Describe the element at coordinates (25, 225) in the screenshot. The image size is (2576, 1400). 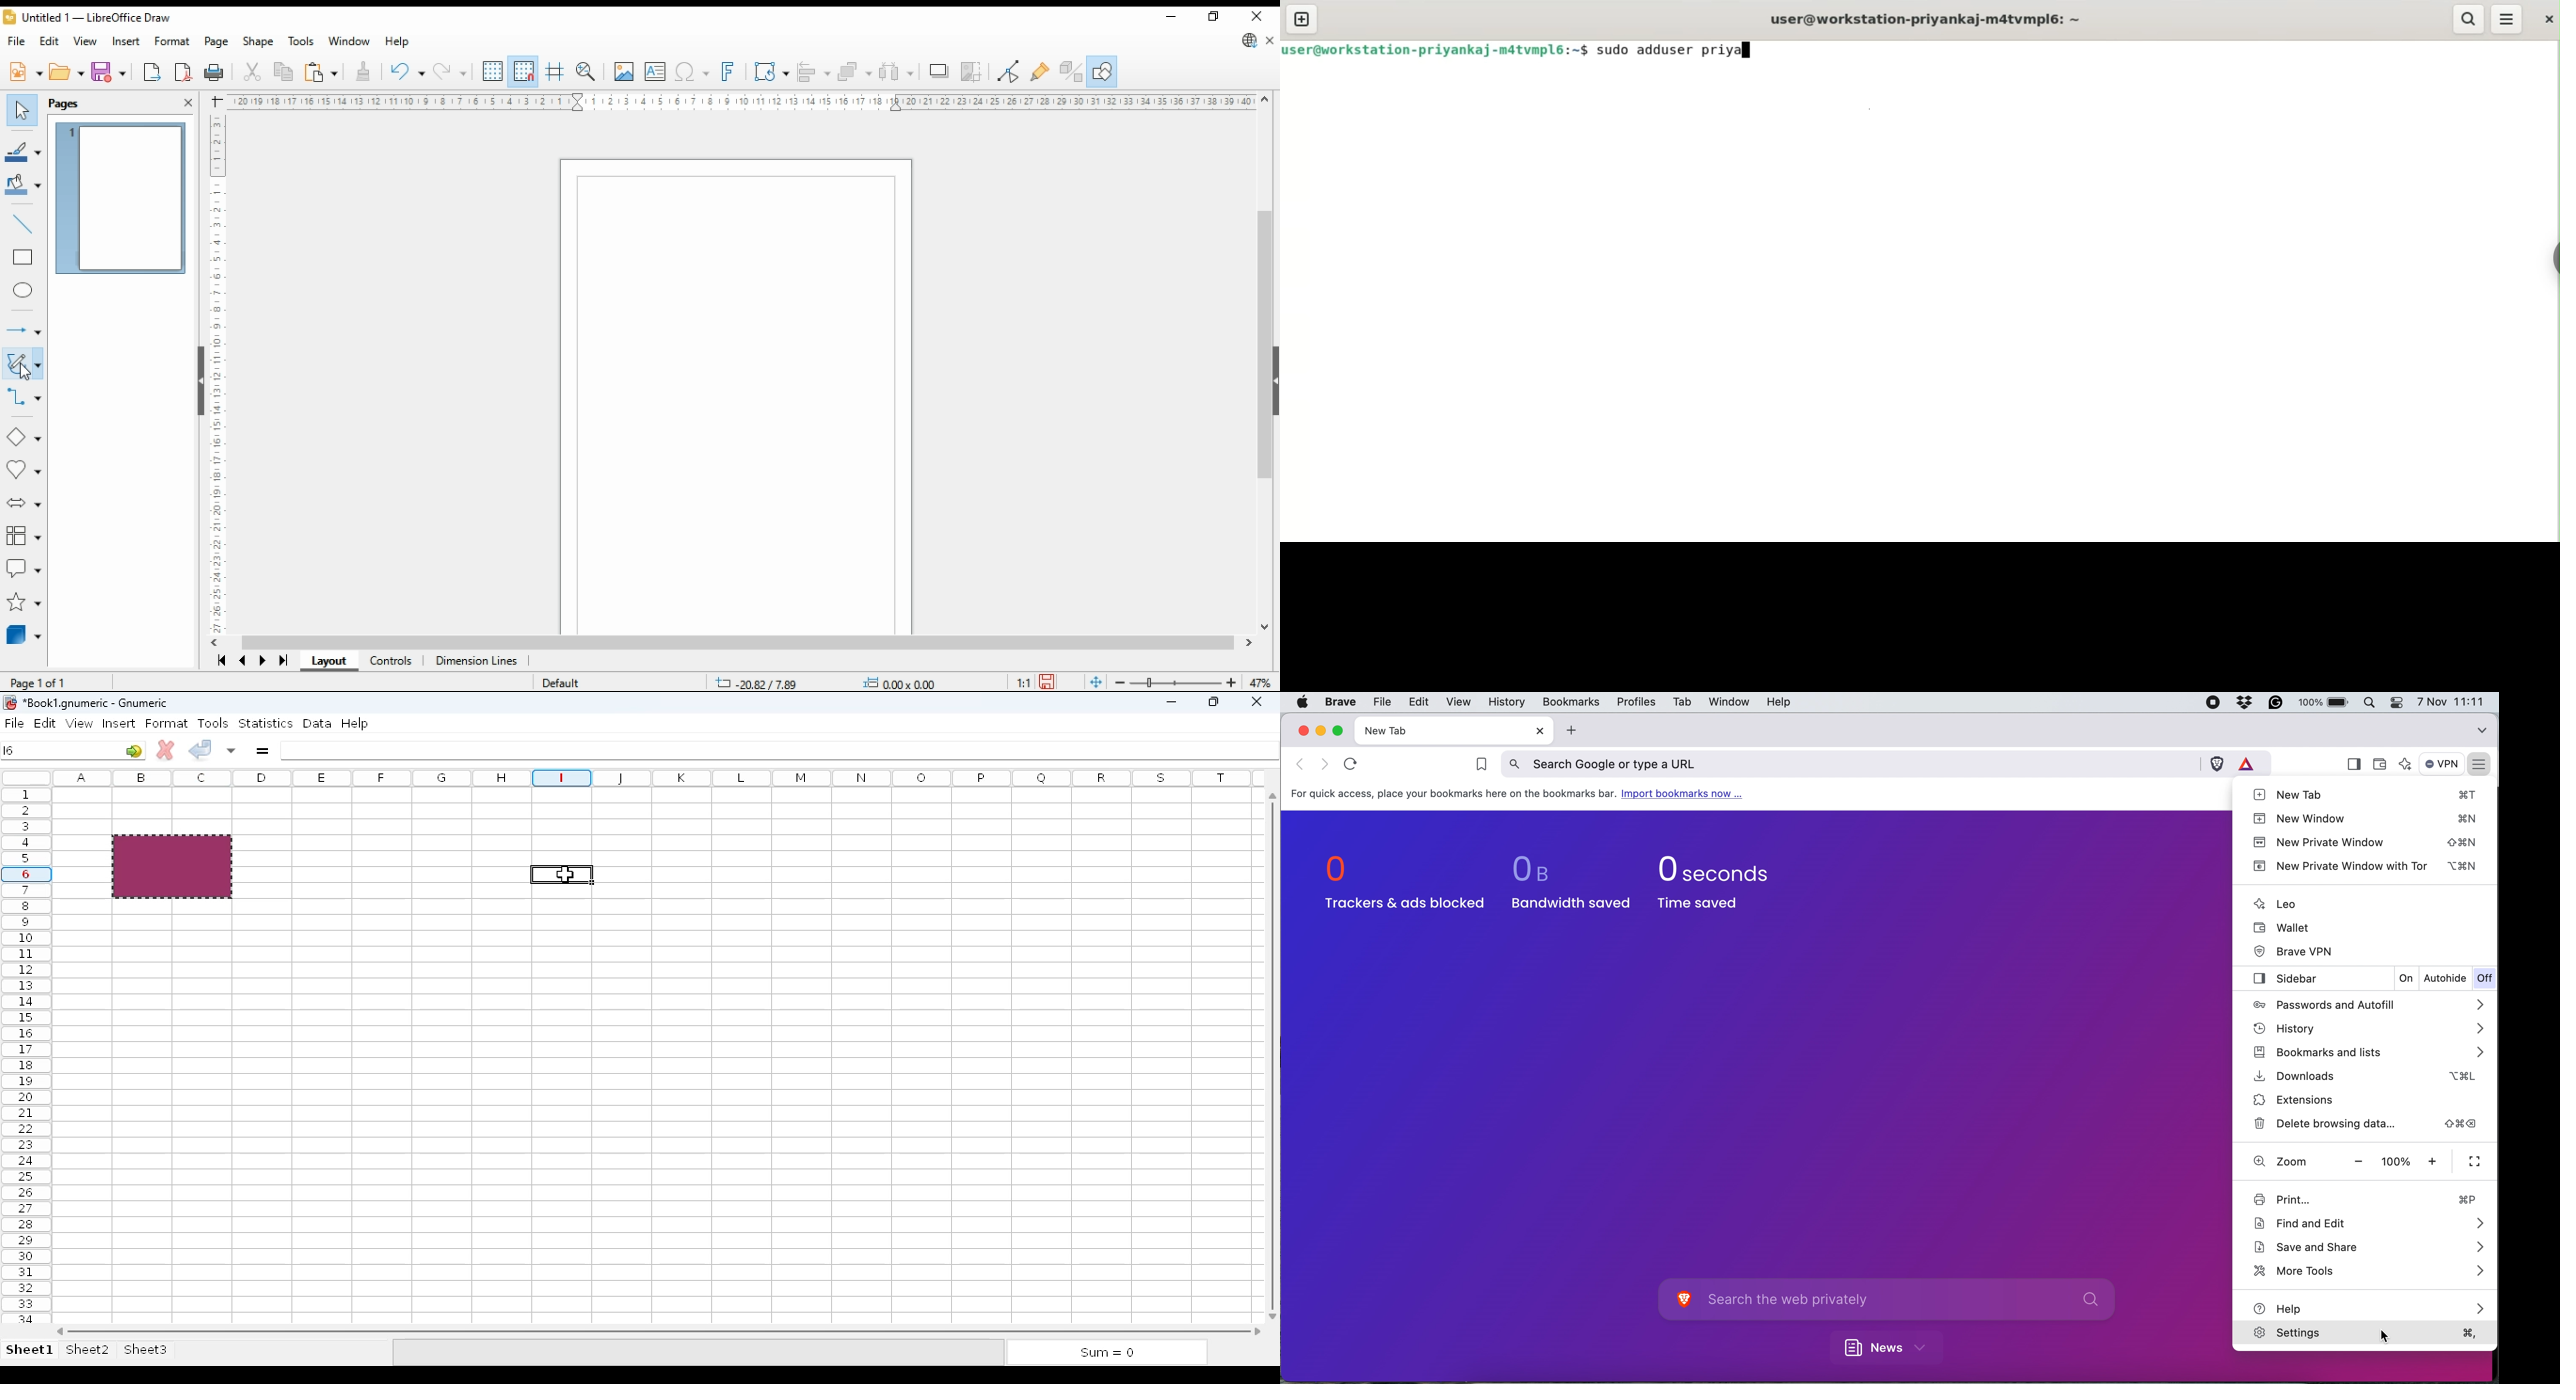
I see `insert line ` at that location.